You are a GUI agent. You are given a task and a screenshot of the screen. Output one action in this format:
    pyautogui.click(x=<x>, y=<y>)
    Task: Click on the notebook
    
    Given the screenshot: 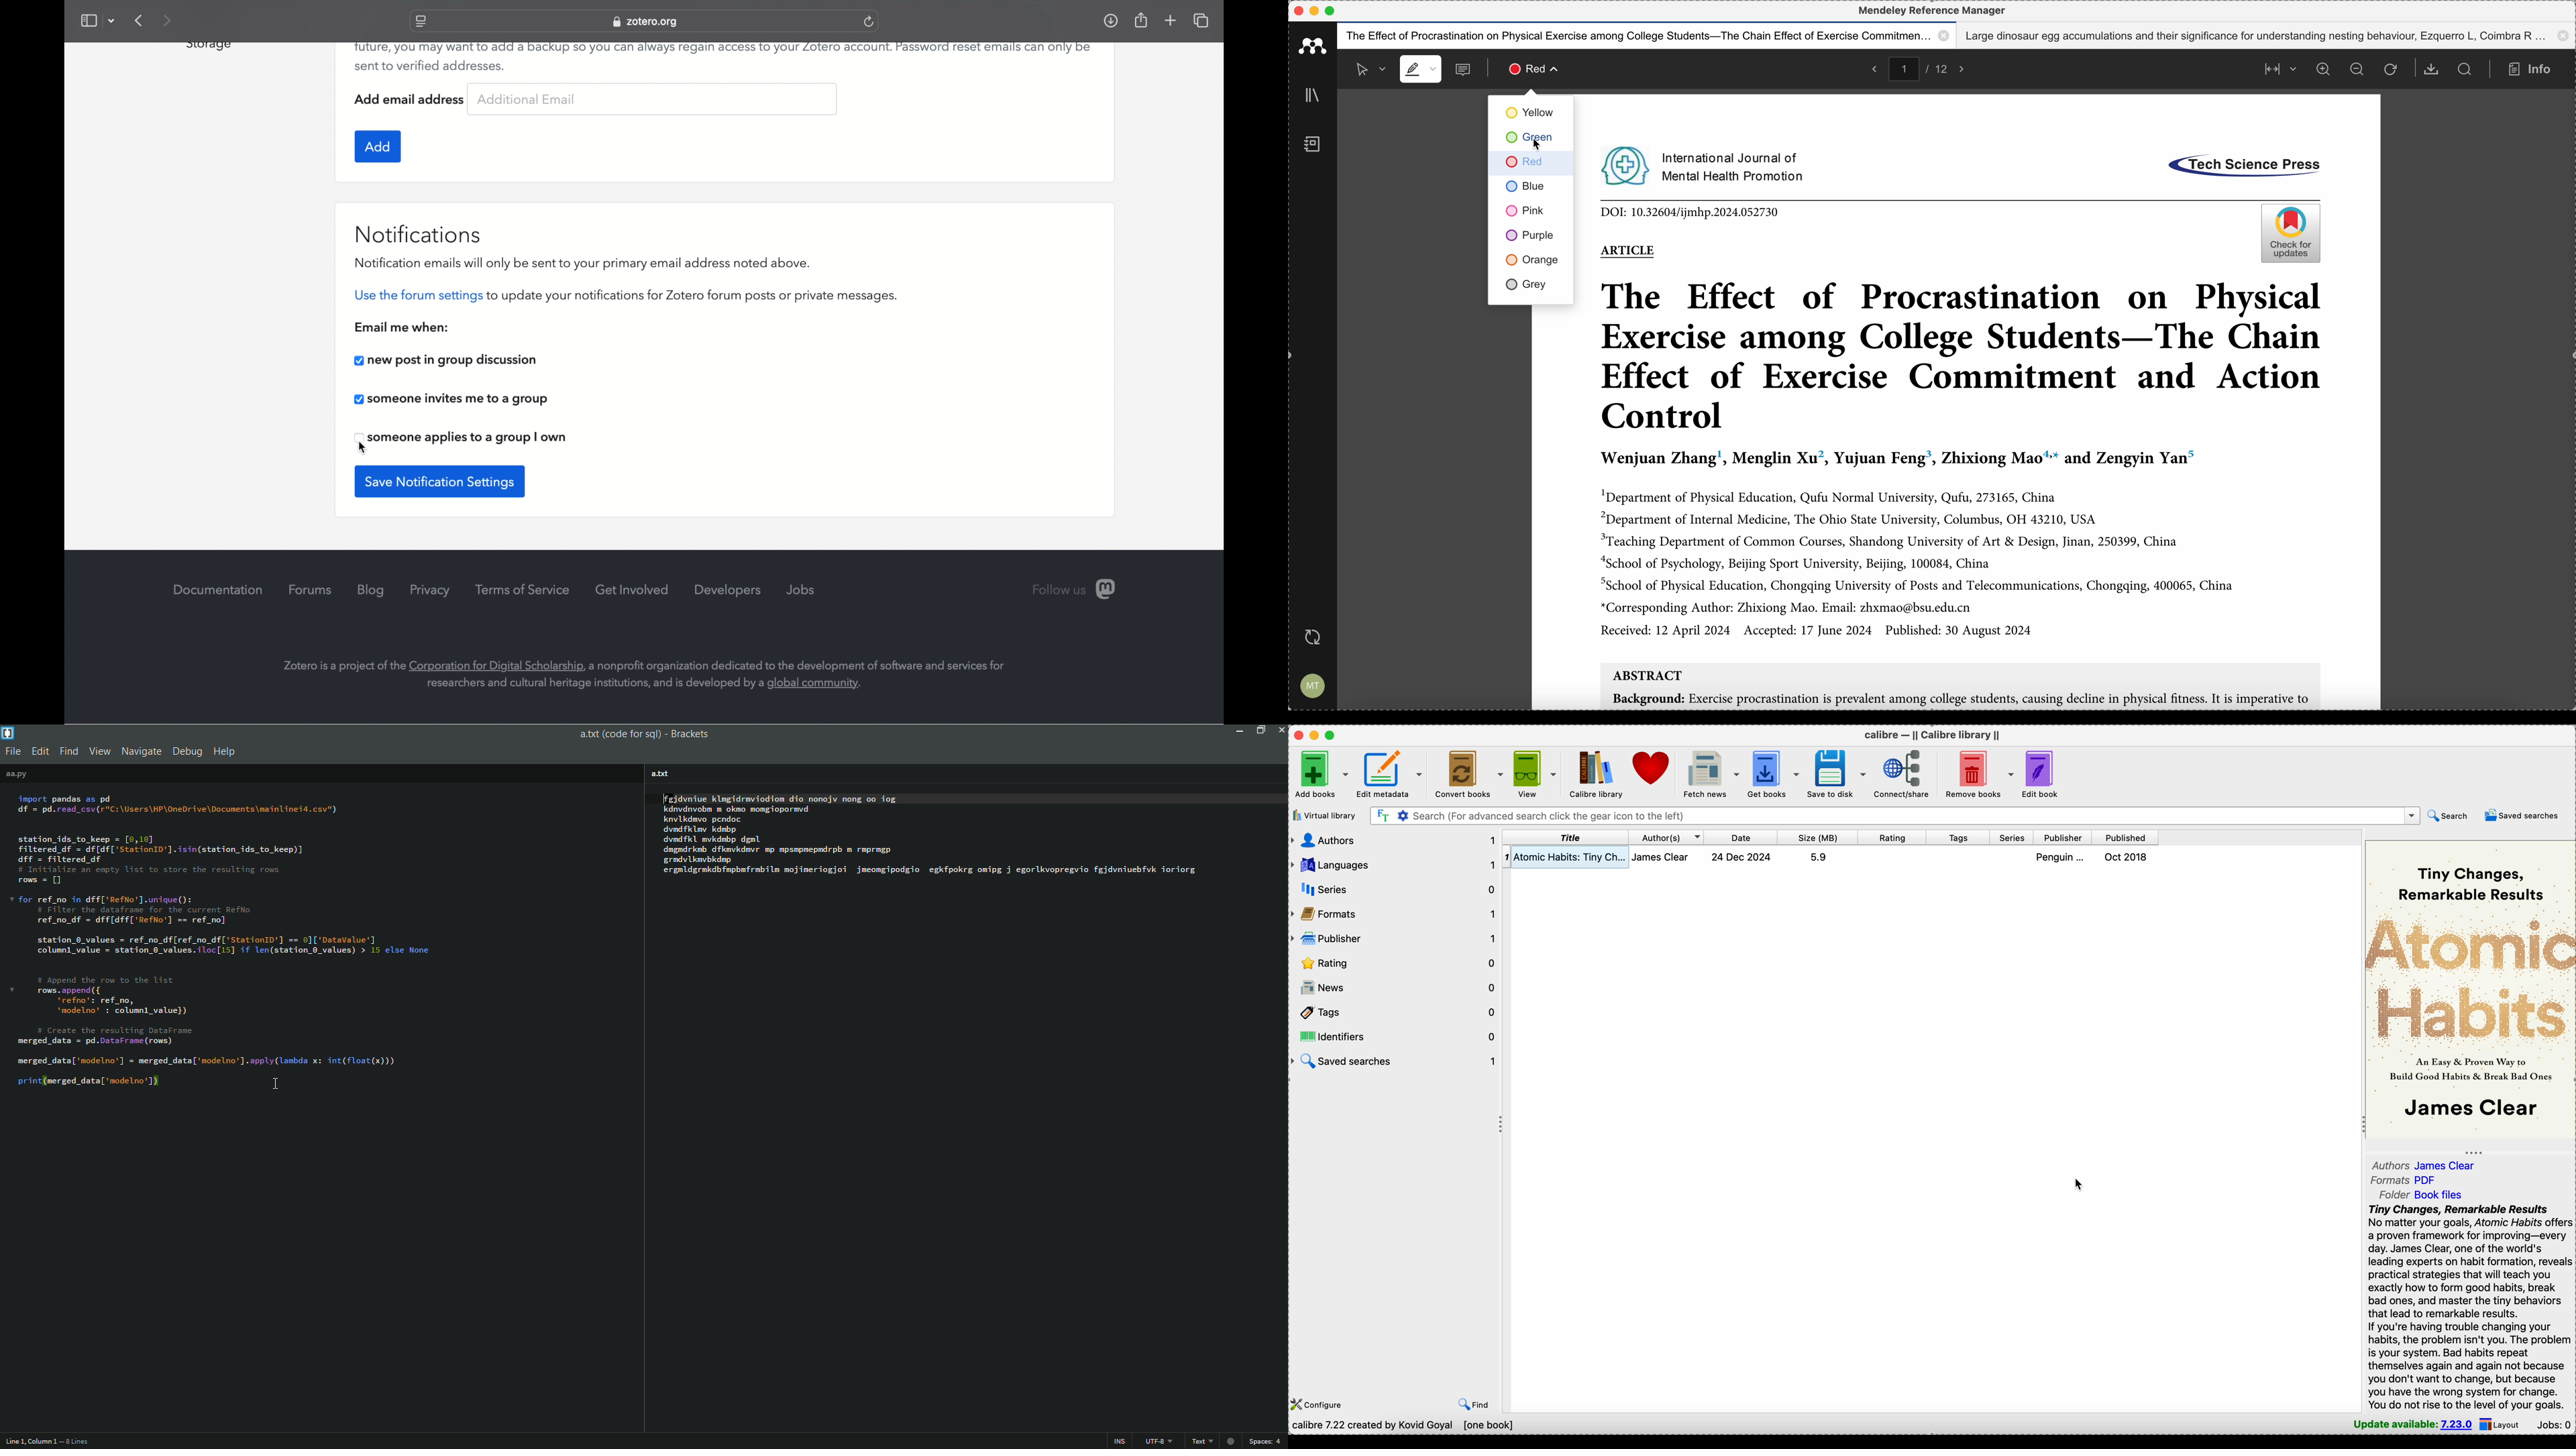 What is the action you would take?
    pyautogui.click(x=1312, y=146)
    